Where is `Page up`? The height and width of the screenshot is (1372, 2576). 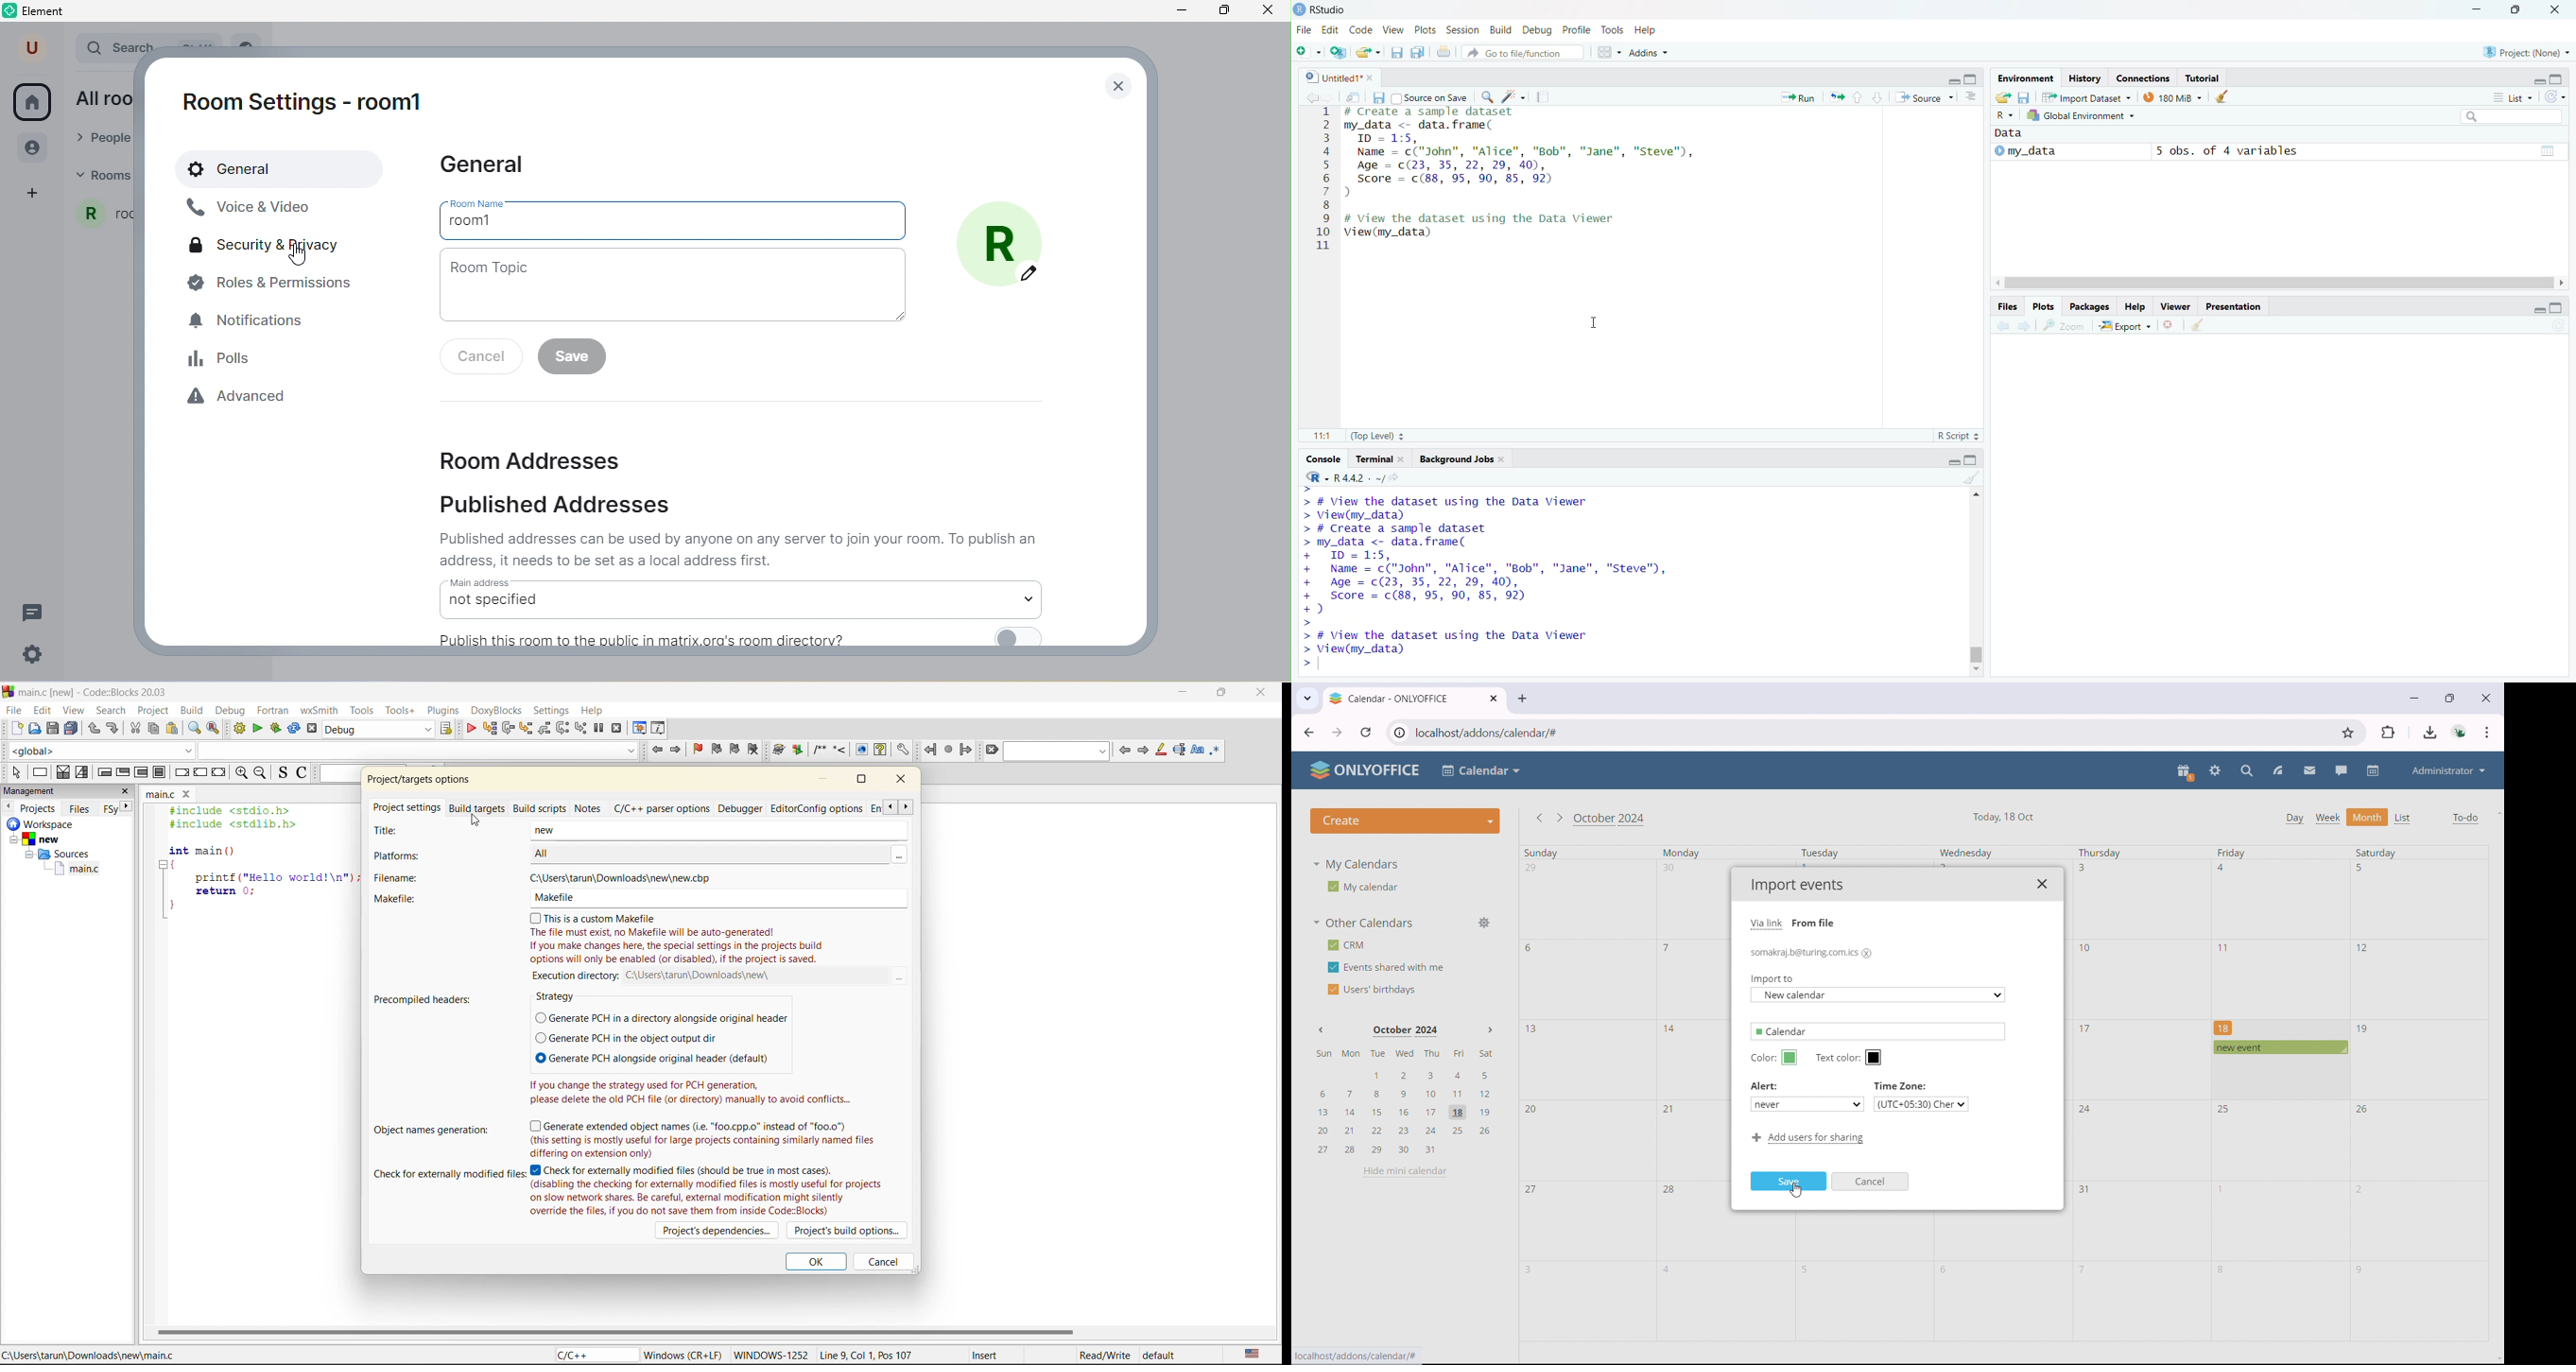
Page up is located at coordinates (1858, 98).